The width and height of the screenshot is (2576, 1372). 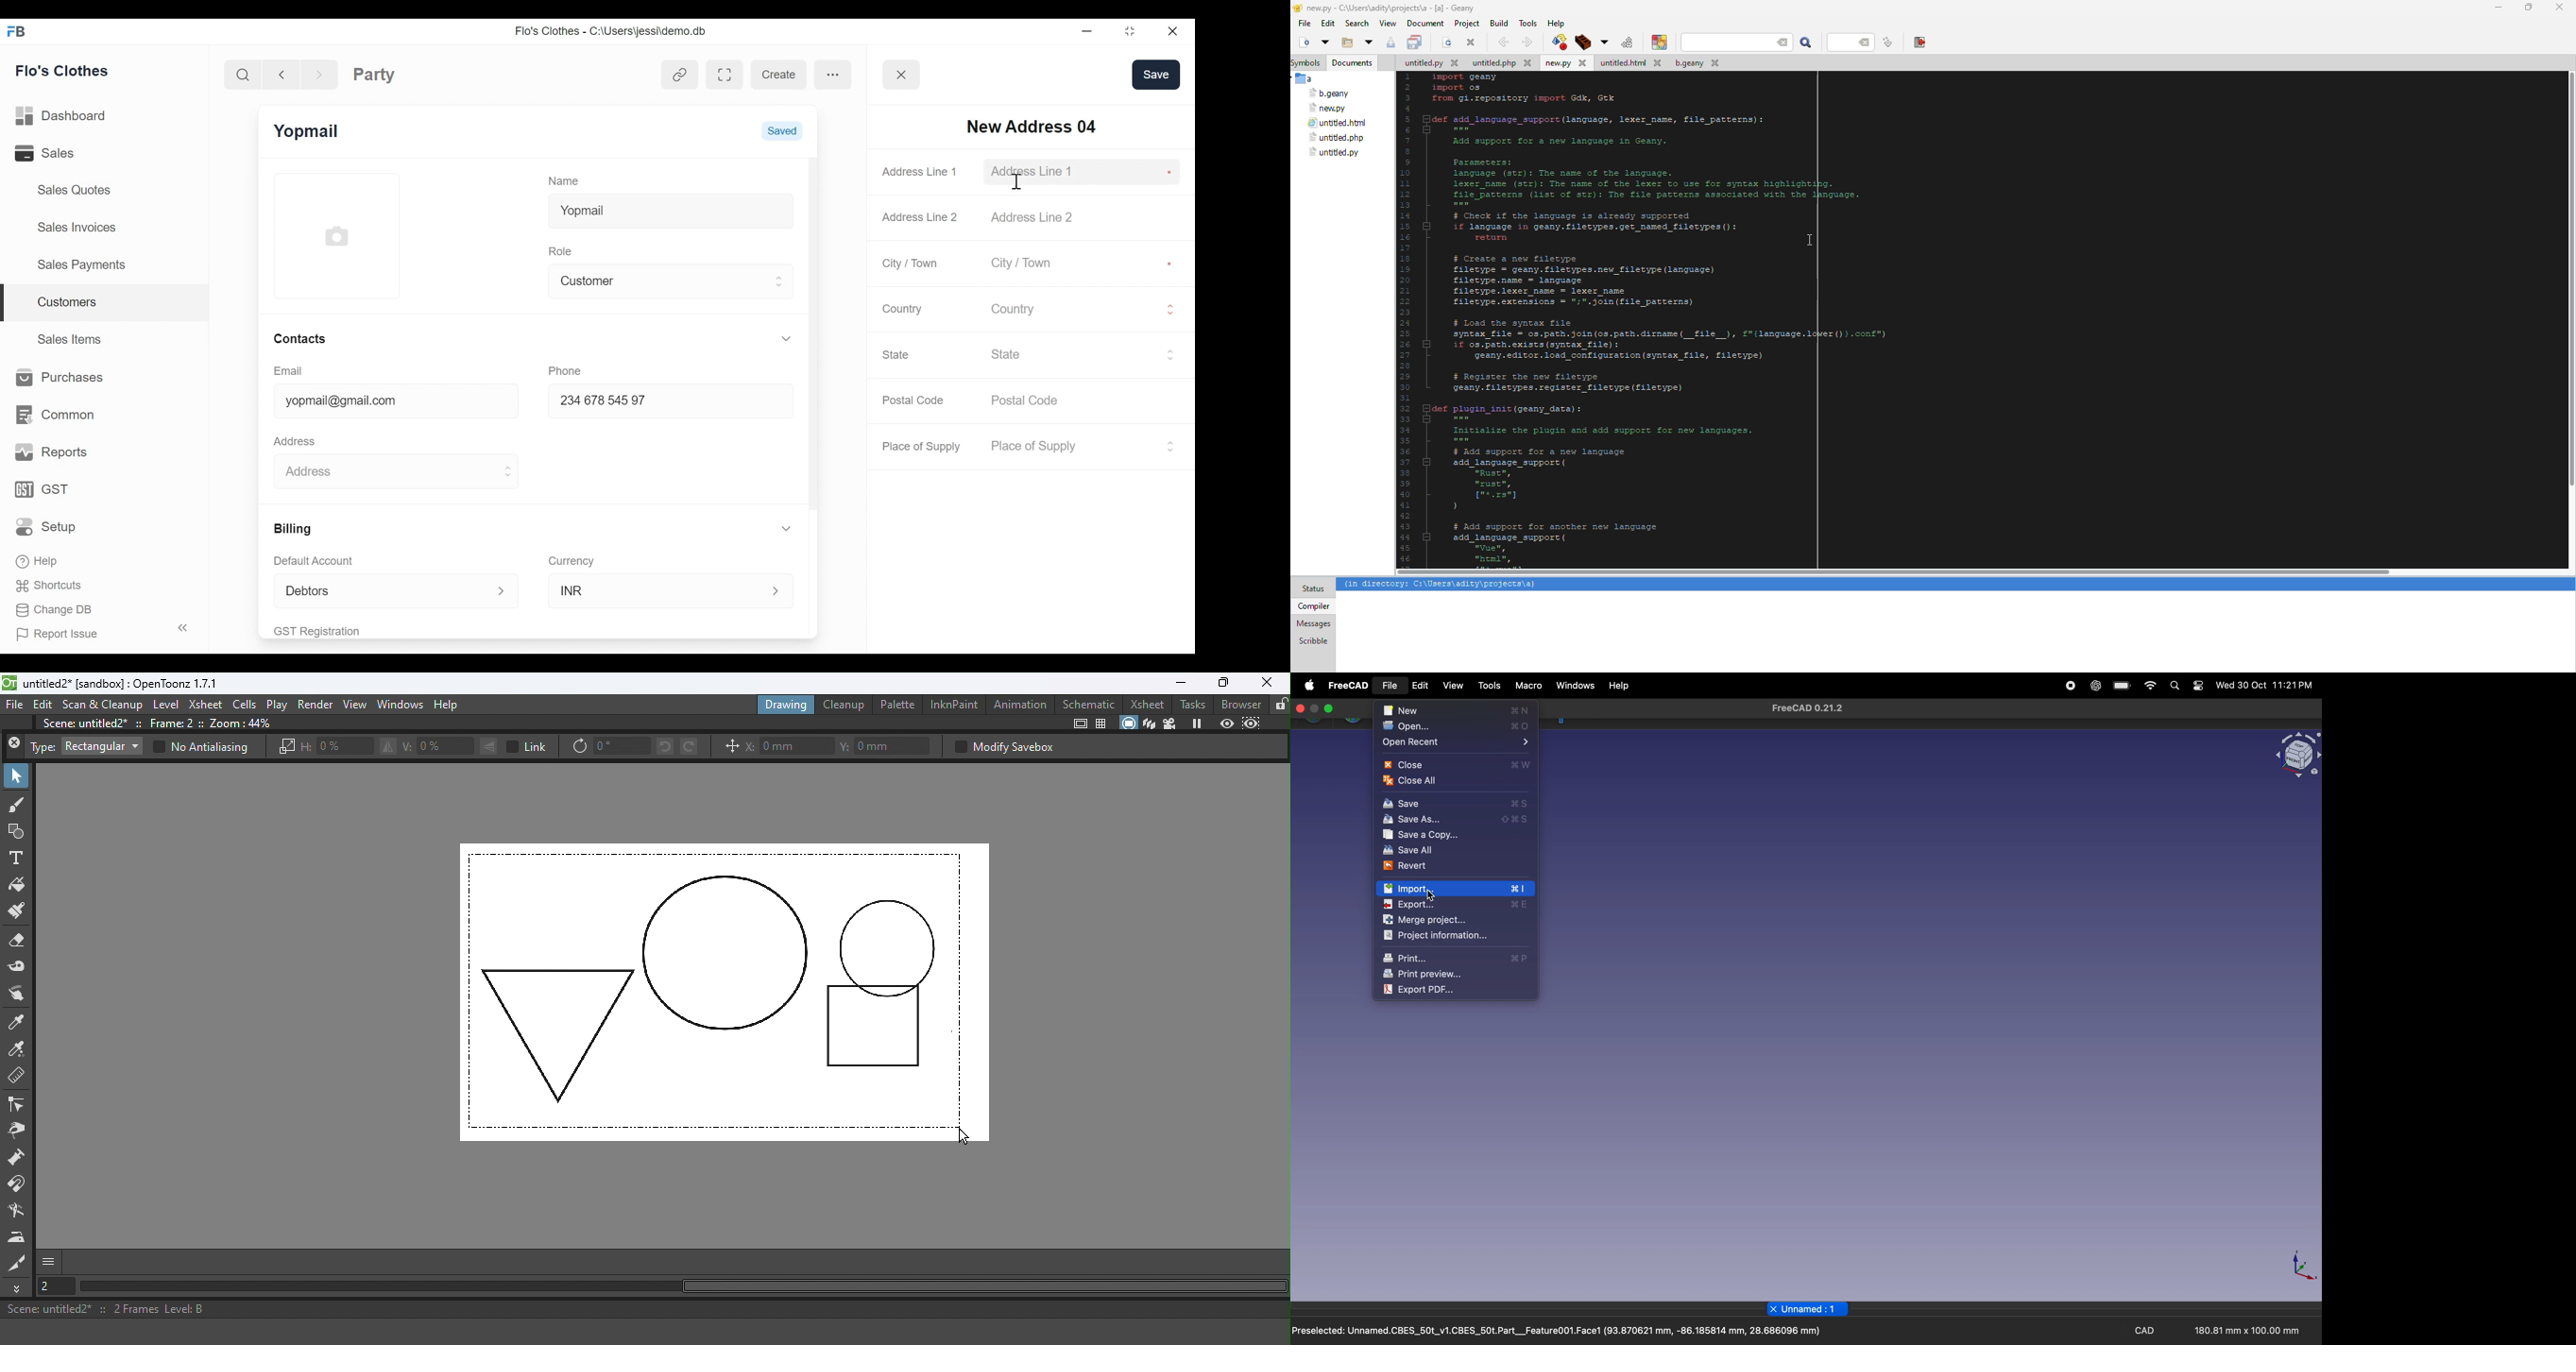 I want to click on open recent, so click(x=1456, y=742).